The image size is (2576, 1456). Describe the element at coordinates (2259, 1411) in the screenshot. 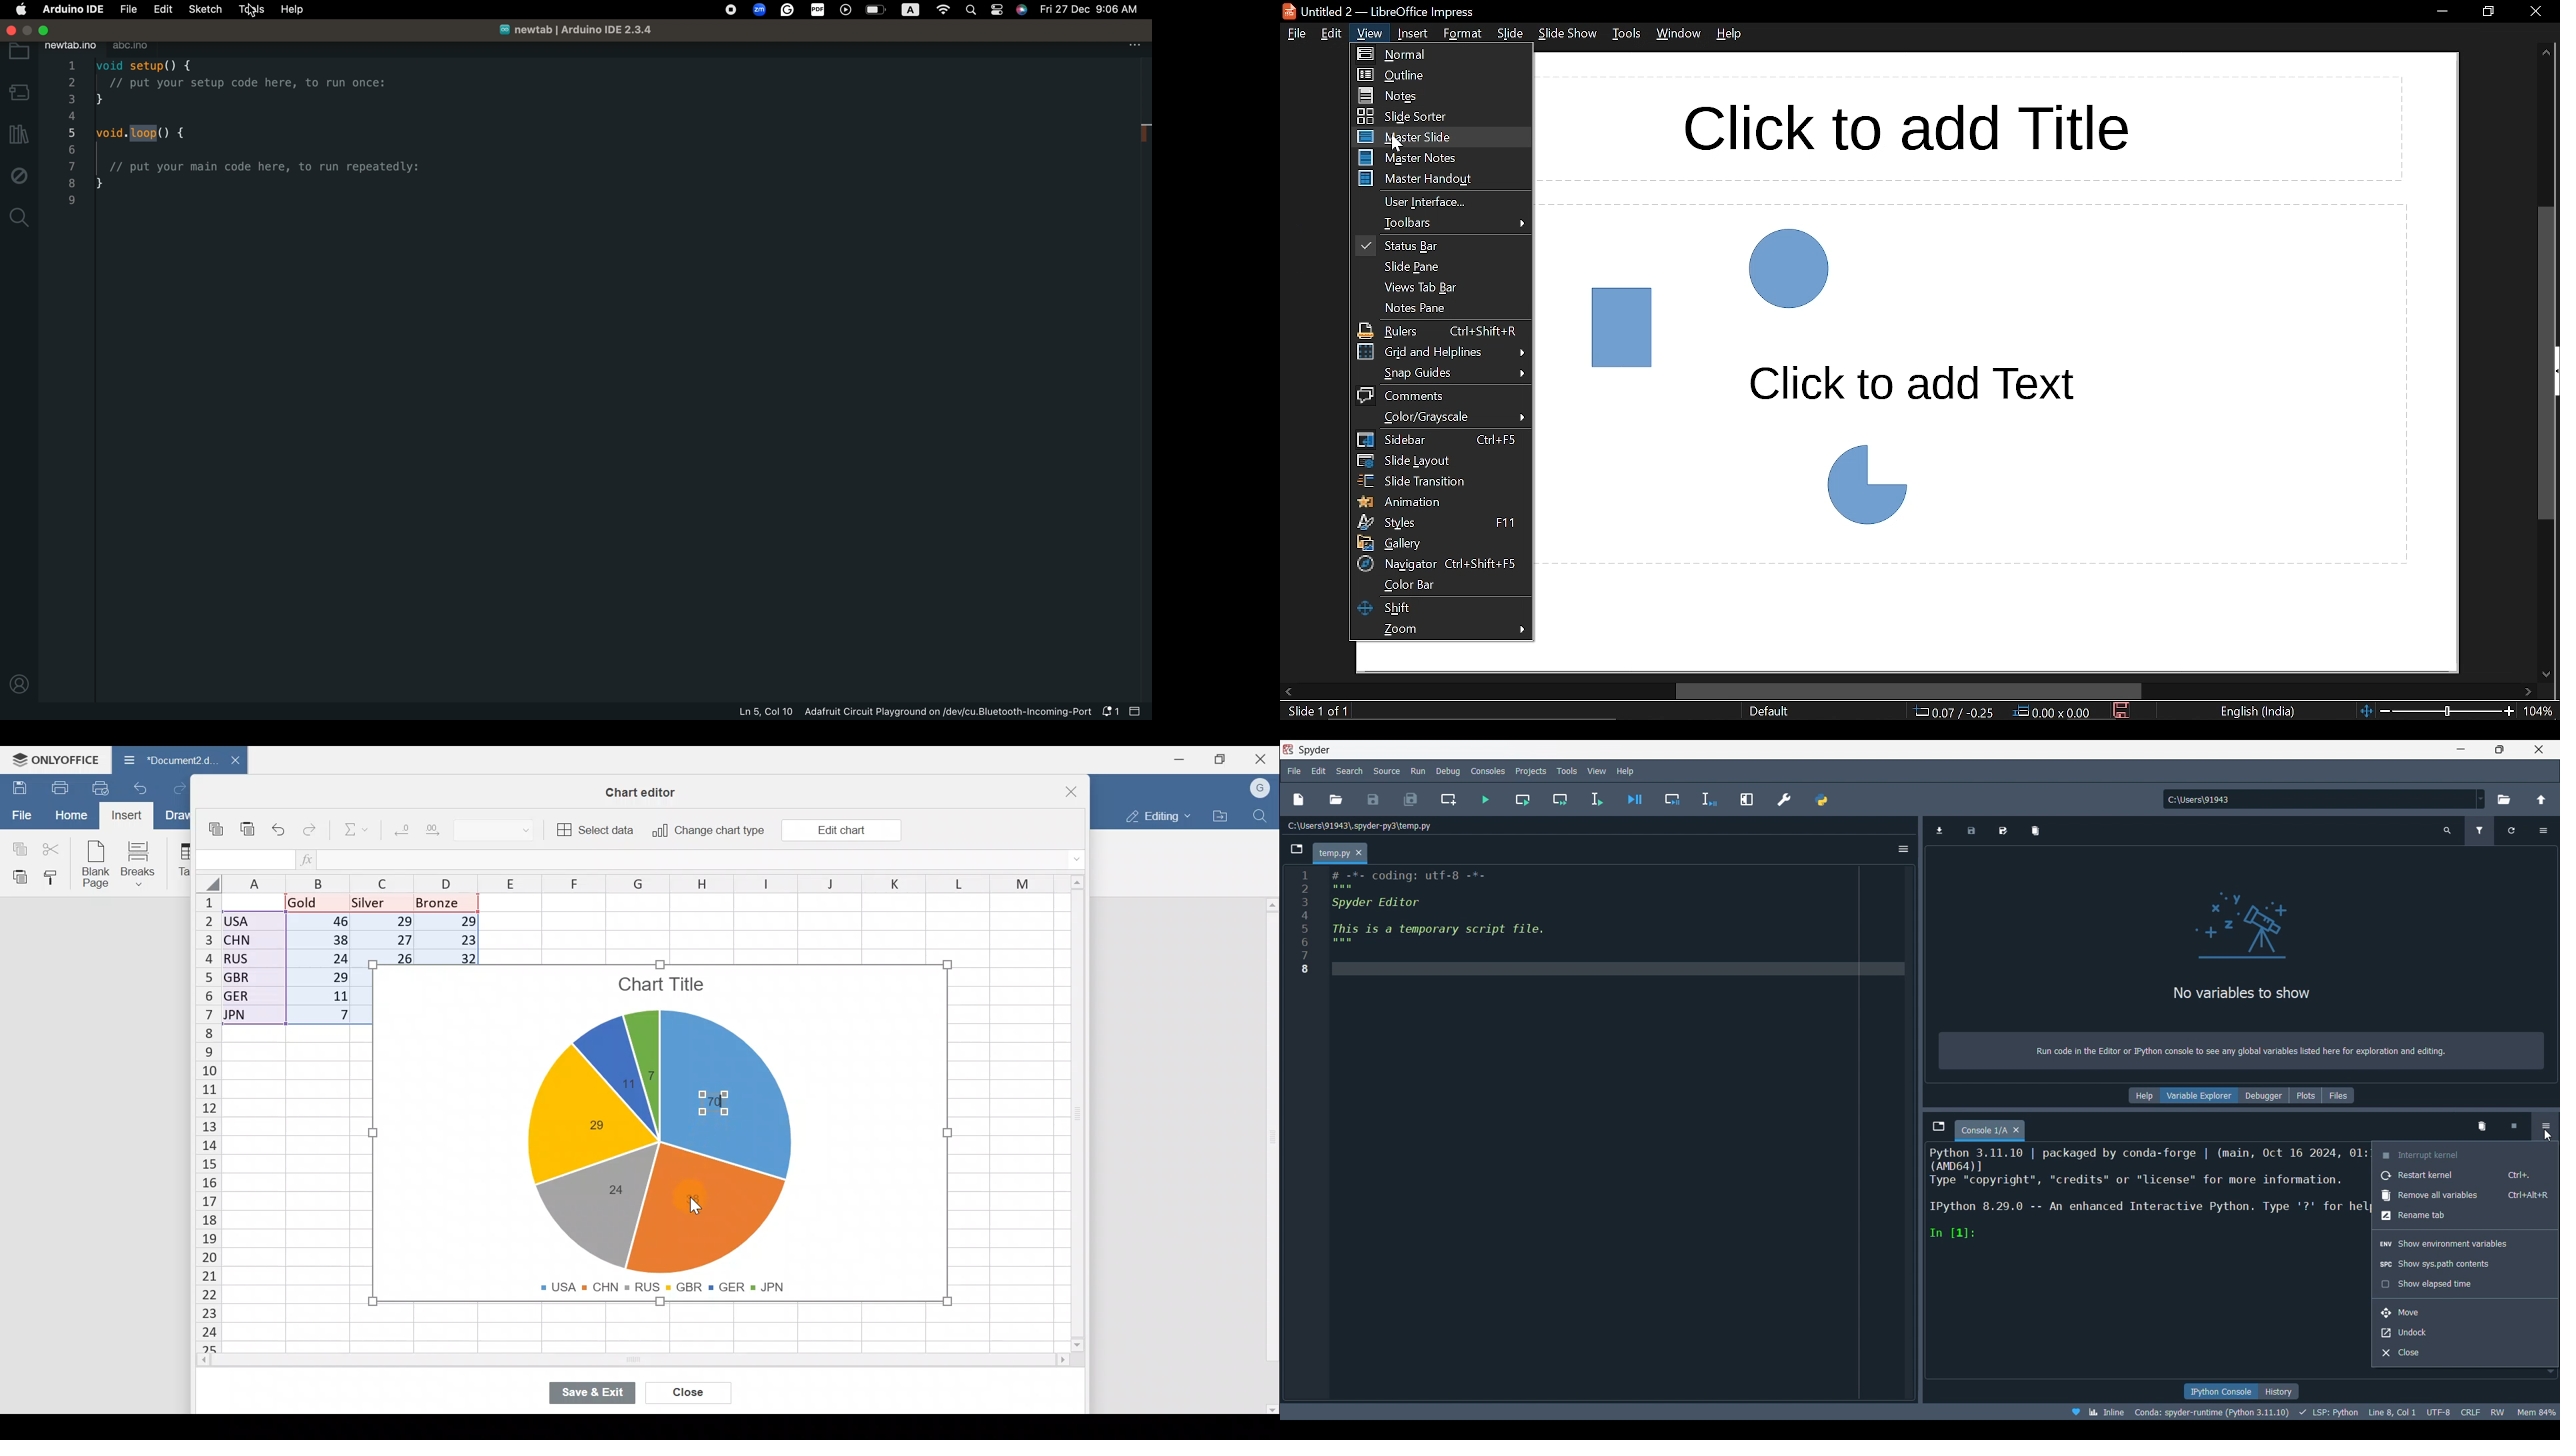

I see `® Wb Inline Conda: spyder-runtime (Python 3.11.10) + LSP: Python Line8,Col1 UTF8 CRL` at that location.